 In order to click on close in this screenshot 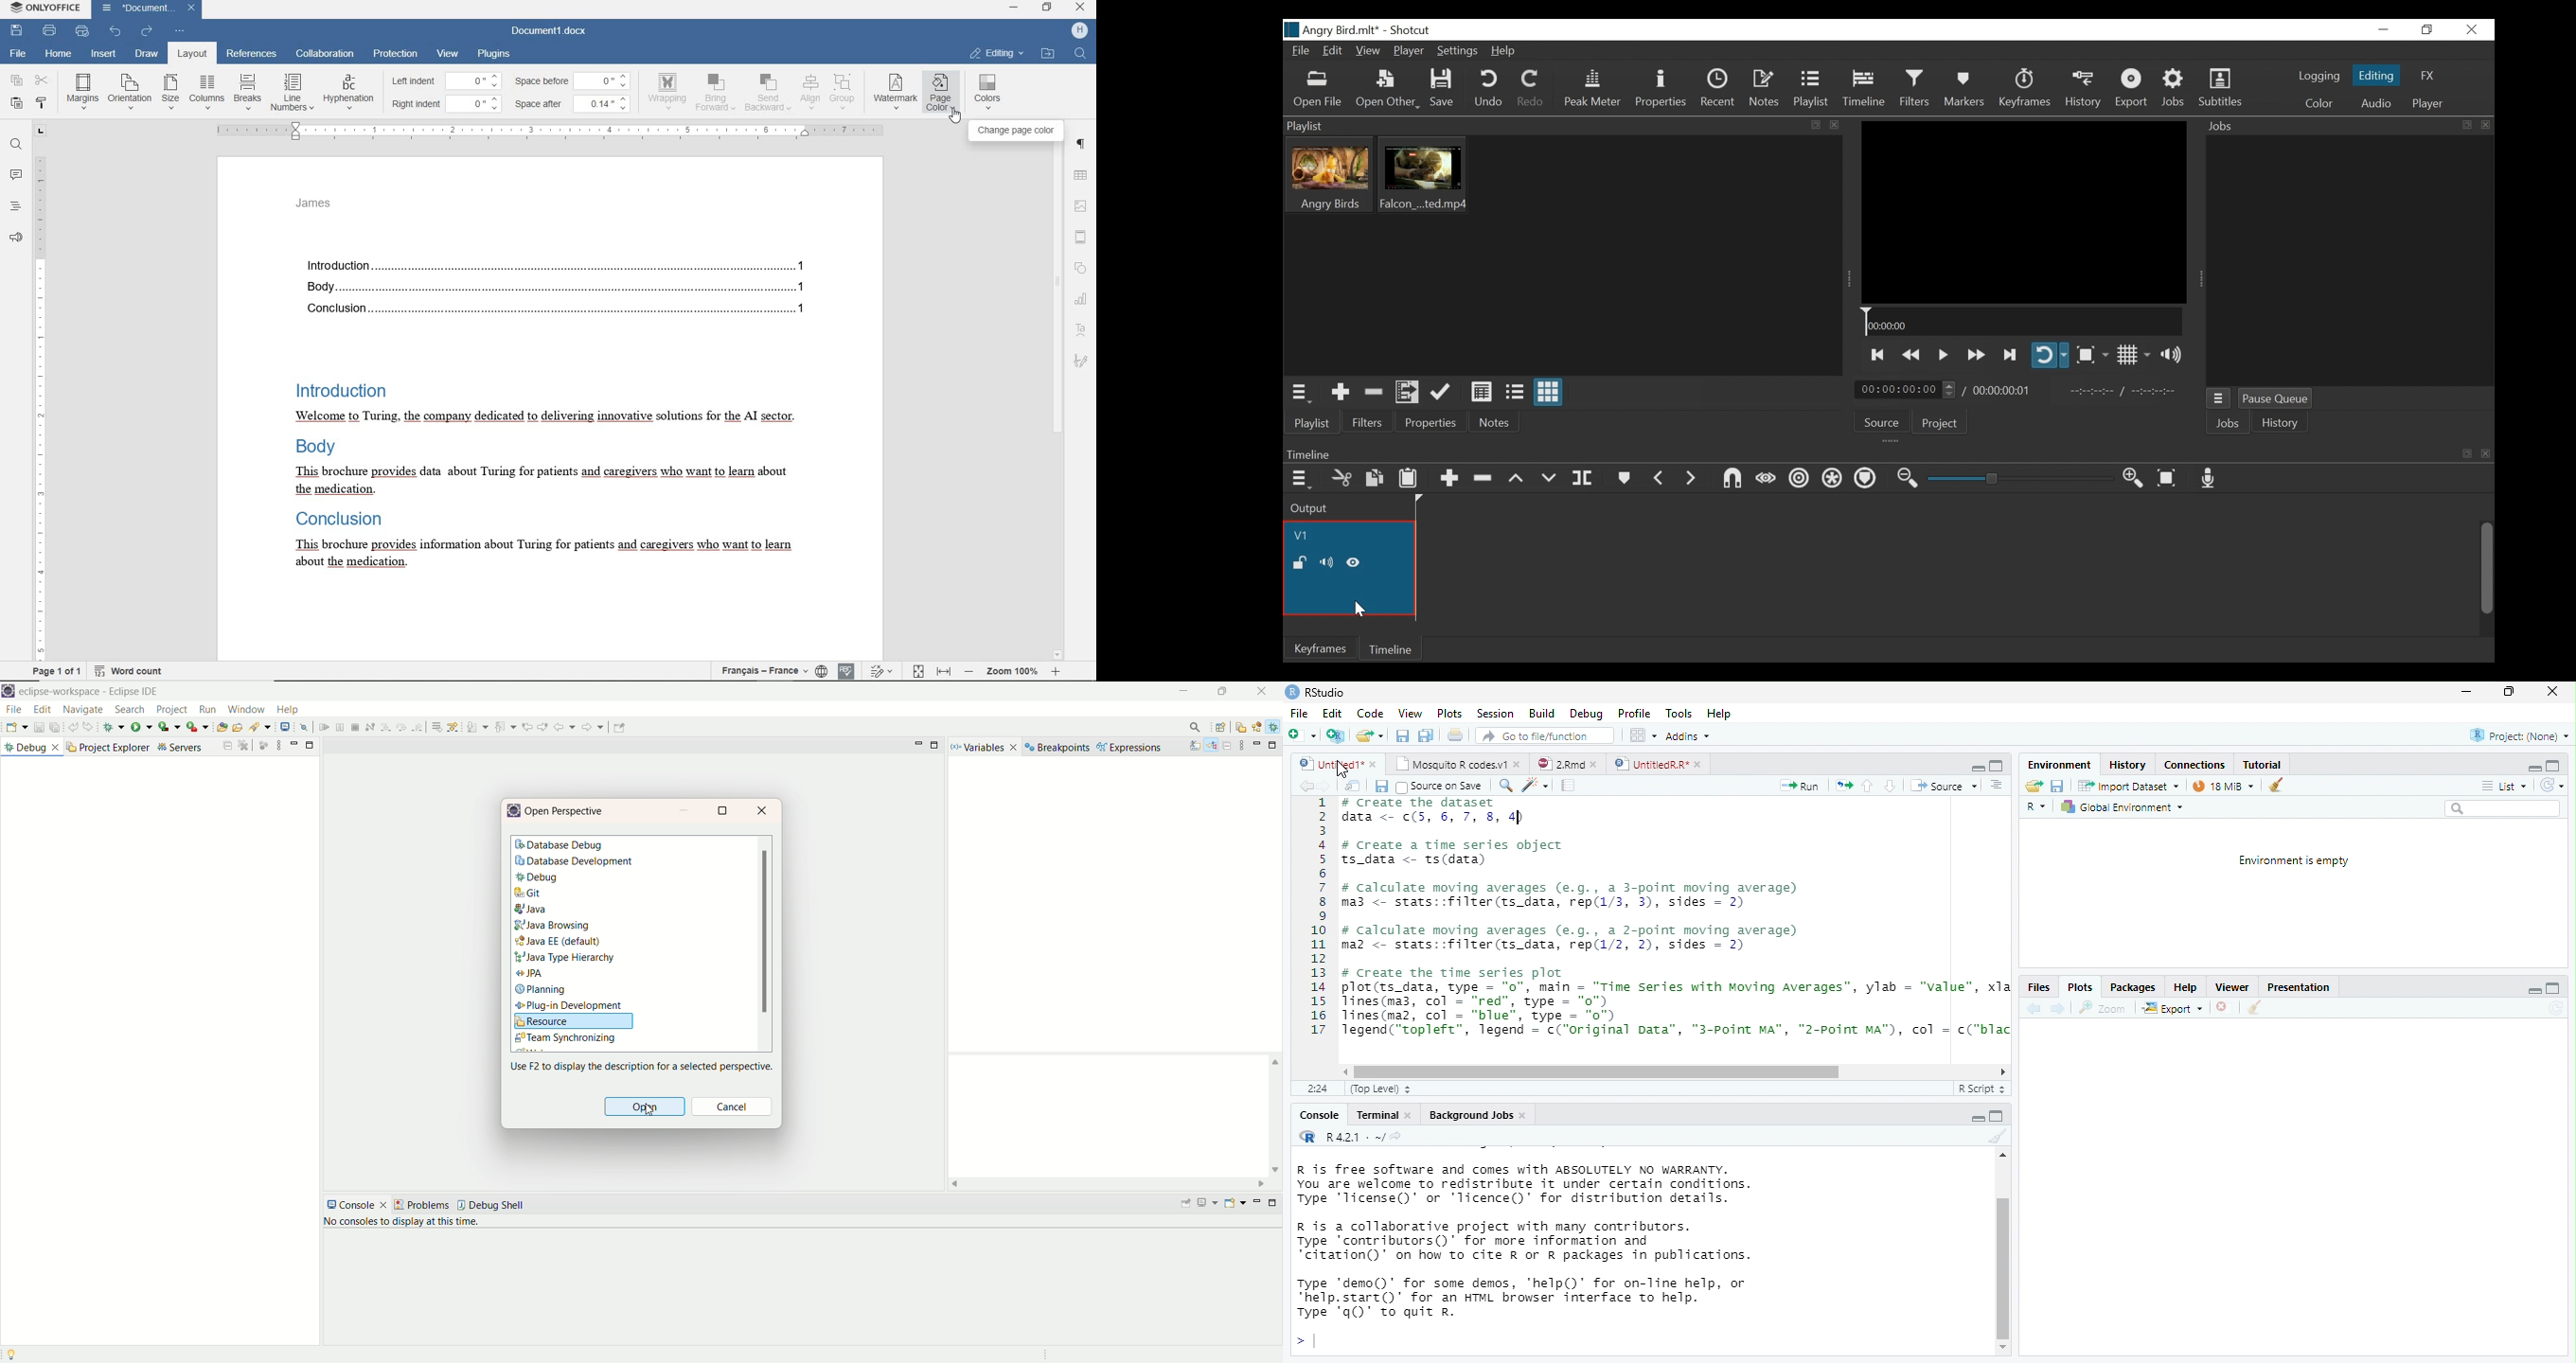, I will do `click(2486, 125)`.